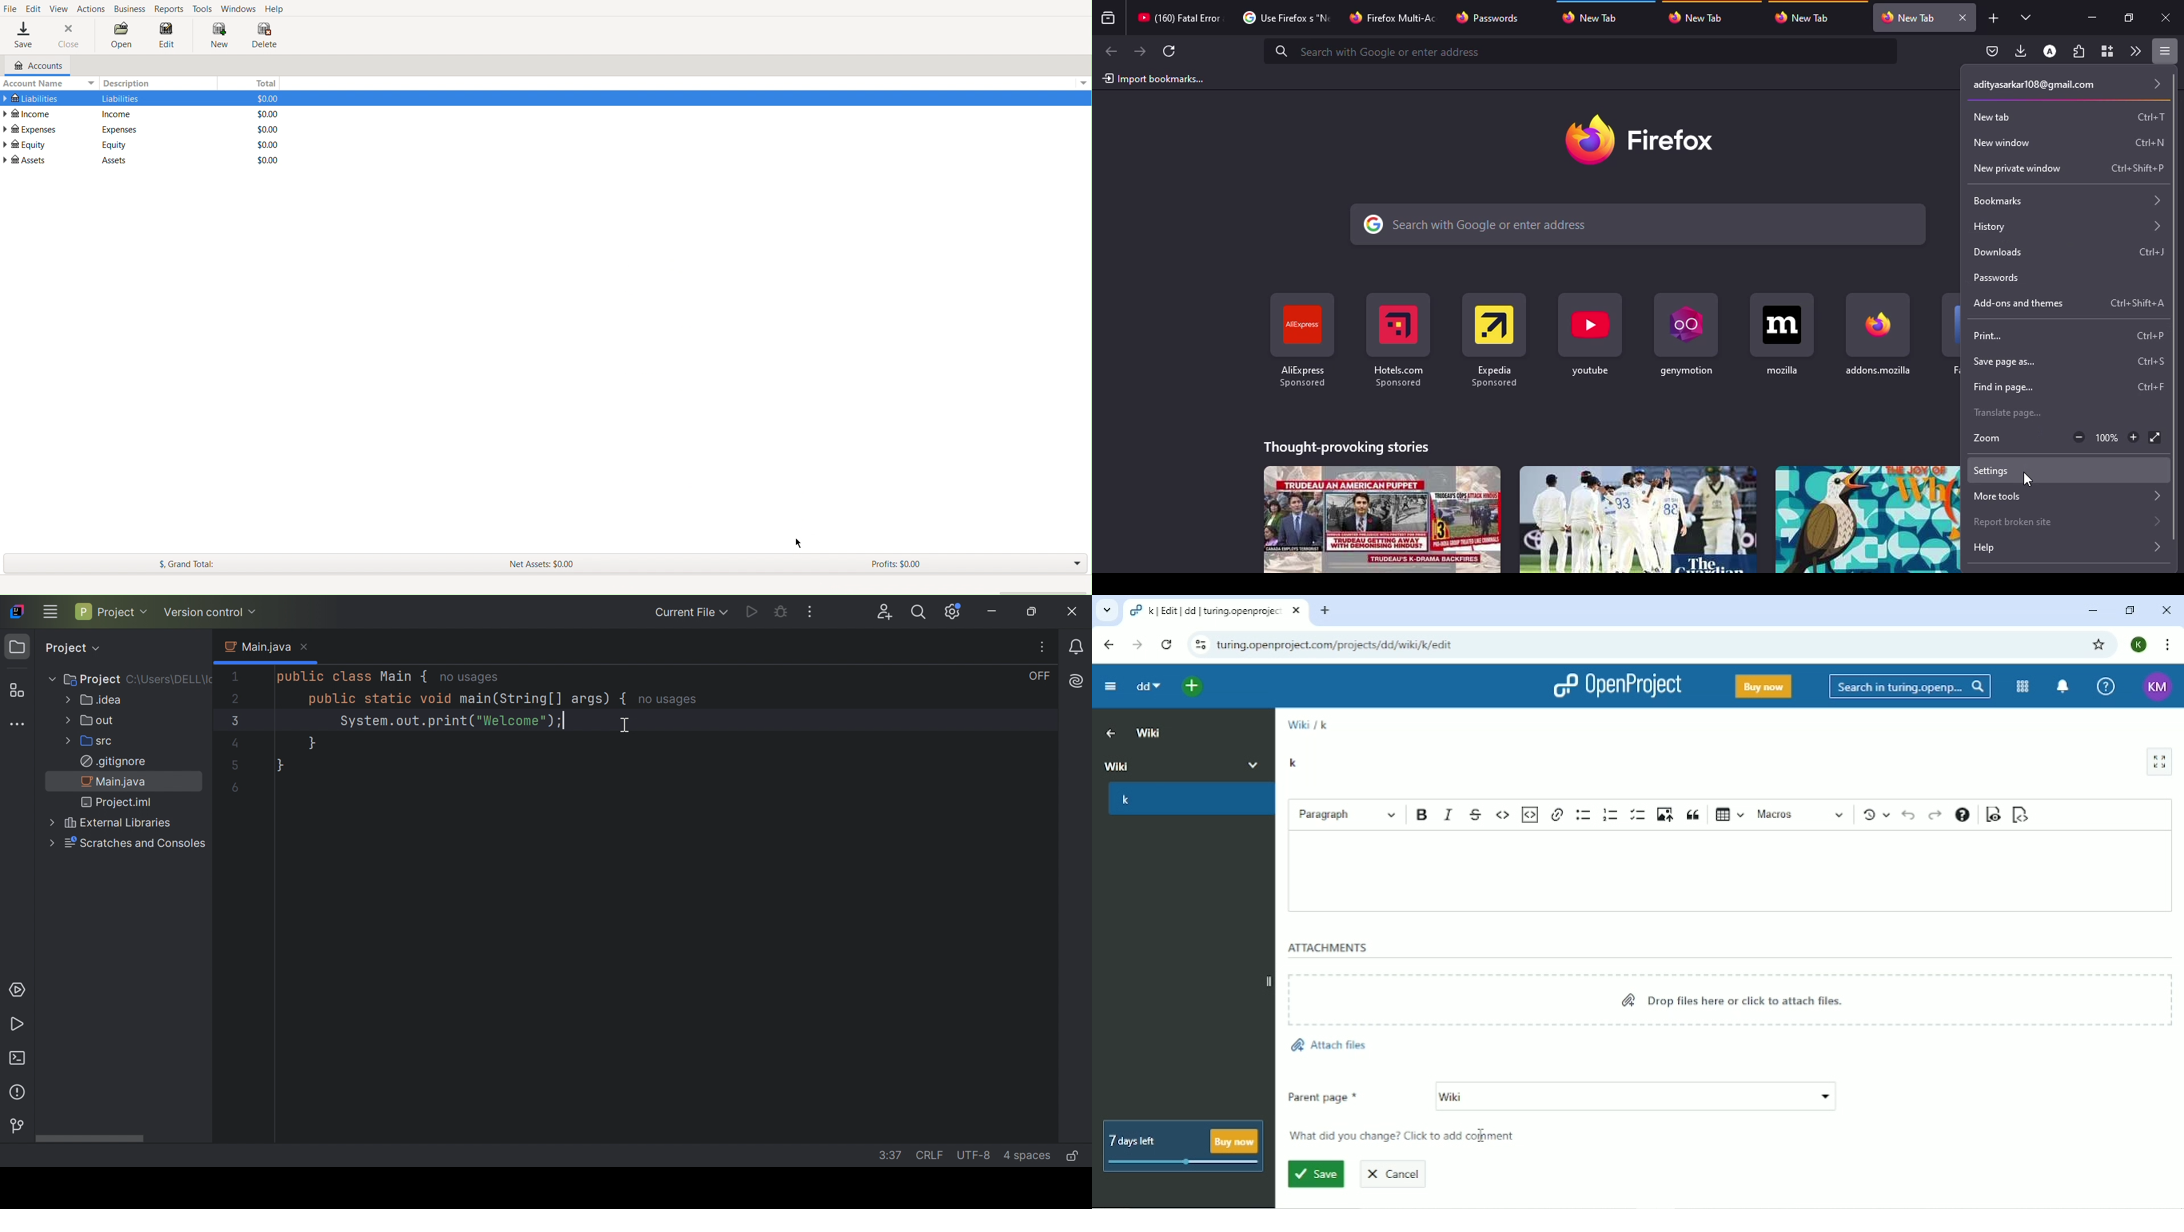 Image resolution: width=2184 pixels, height=1232 pixels. Describe the element at coordinates (1962, 814) in the screenshot. I see `Text formatting help` at that location.